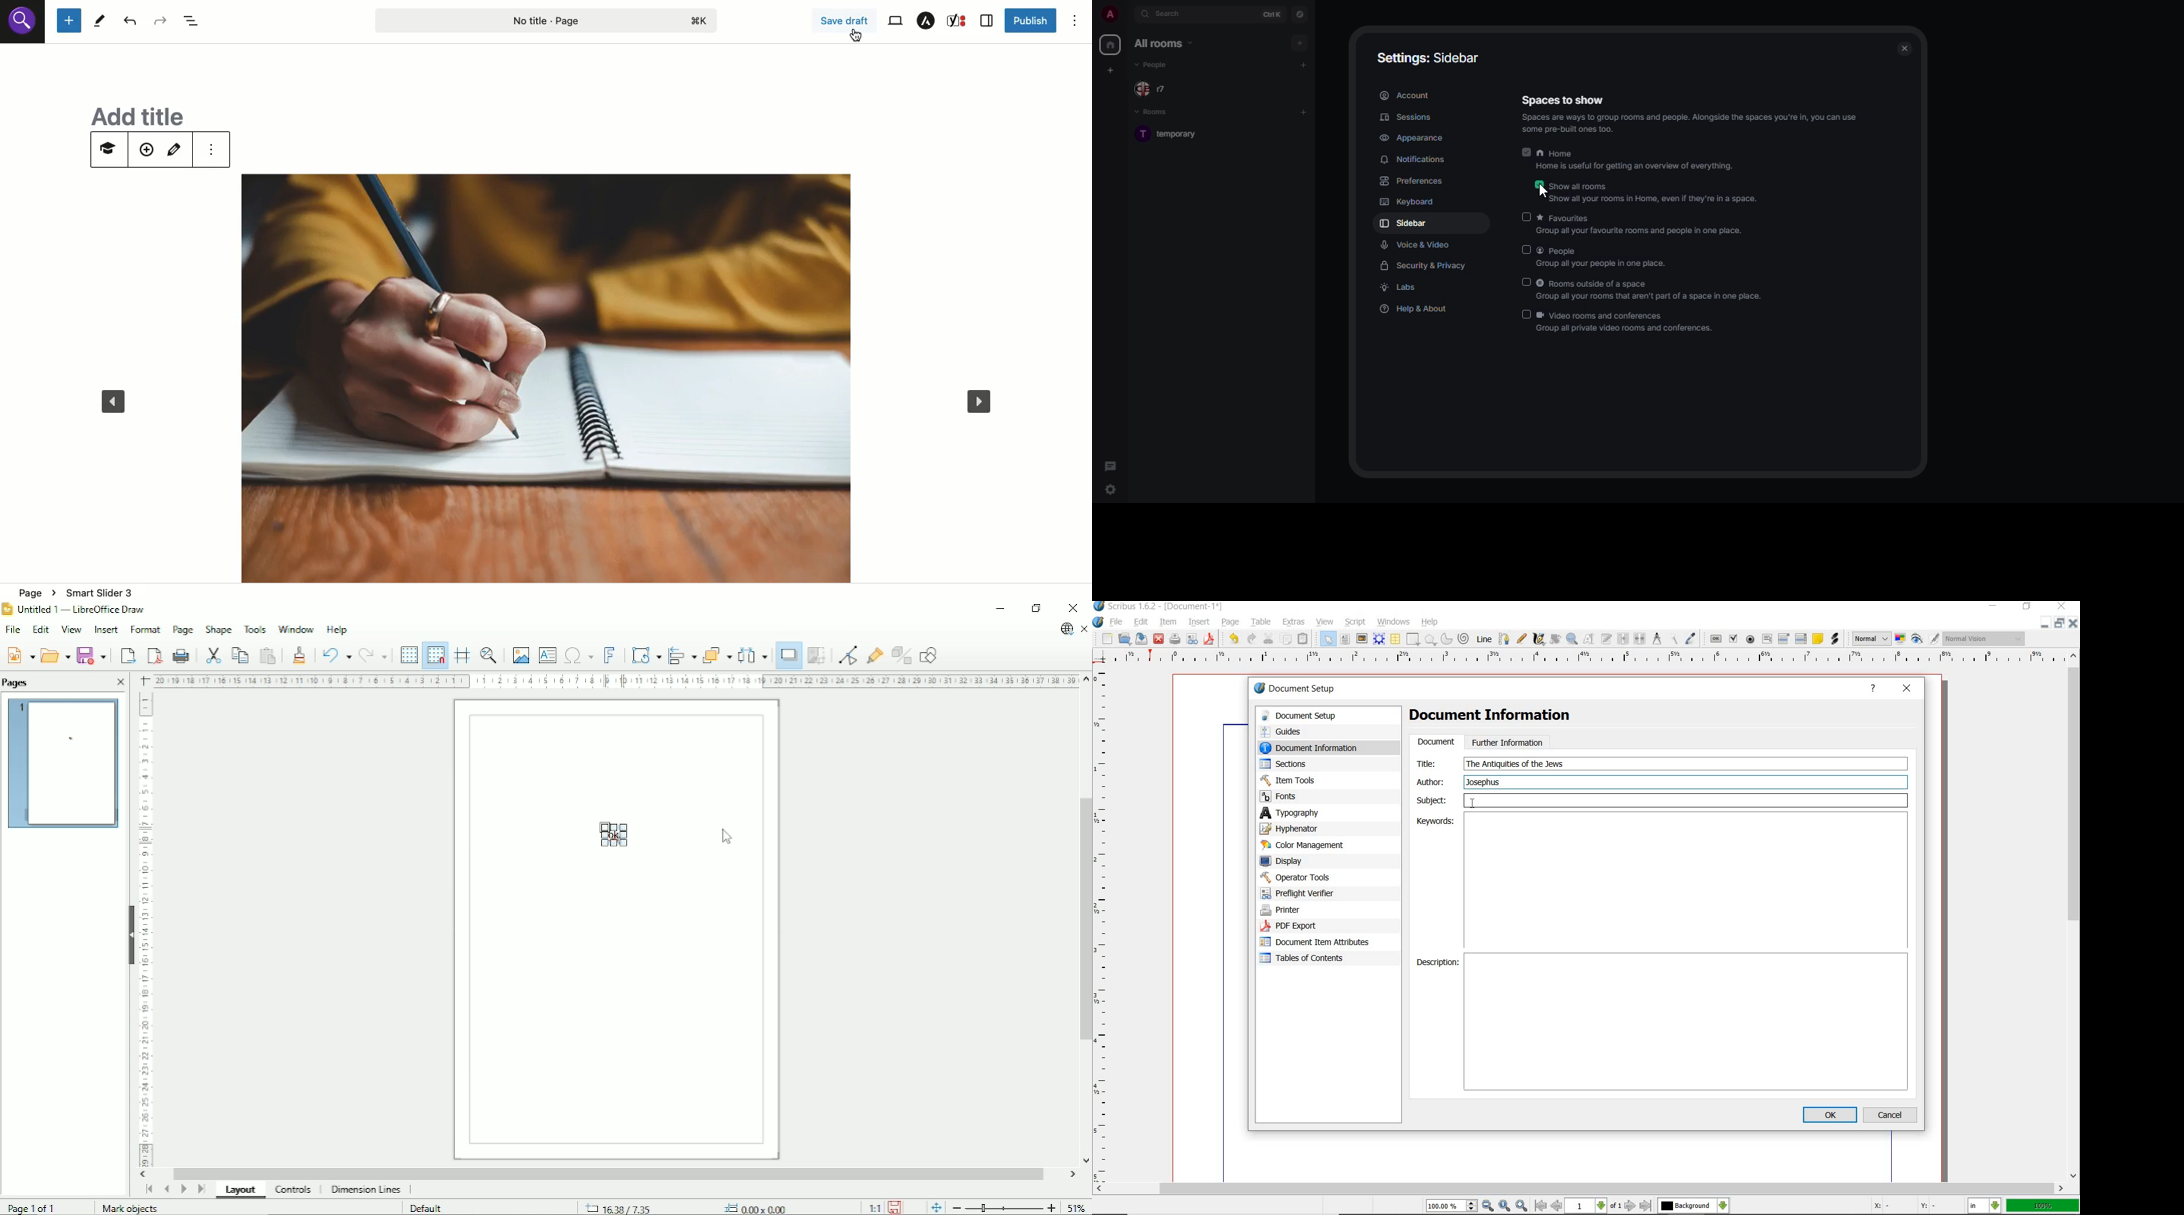 The image size is (2184, 1232). I want to click on Page, so click(181, 630).